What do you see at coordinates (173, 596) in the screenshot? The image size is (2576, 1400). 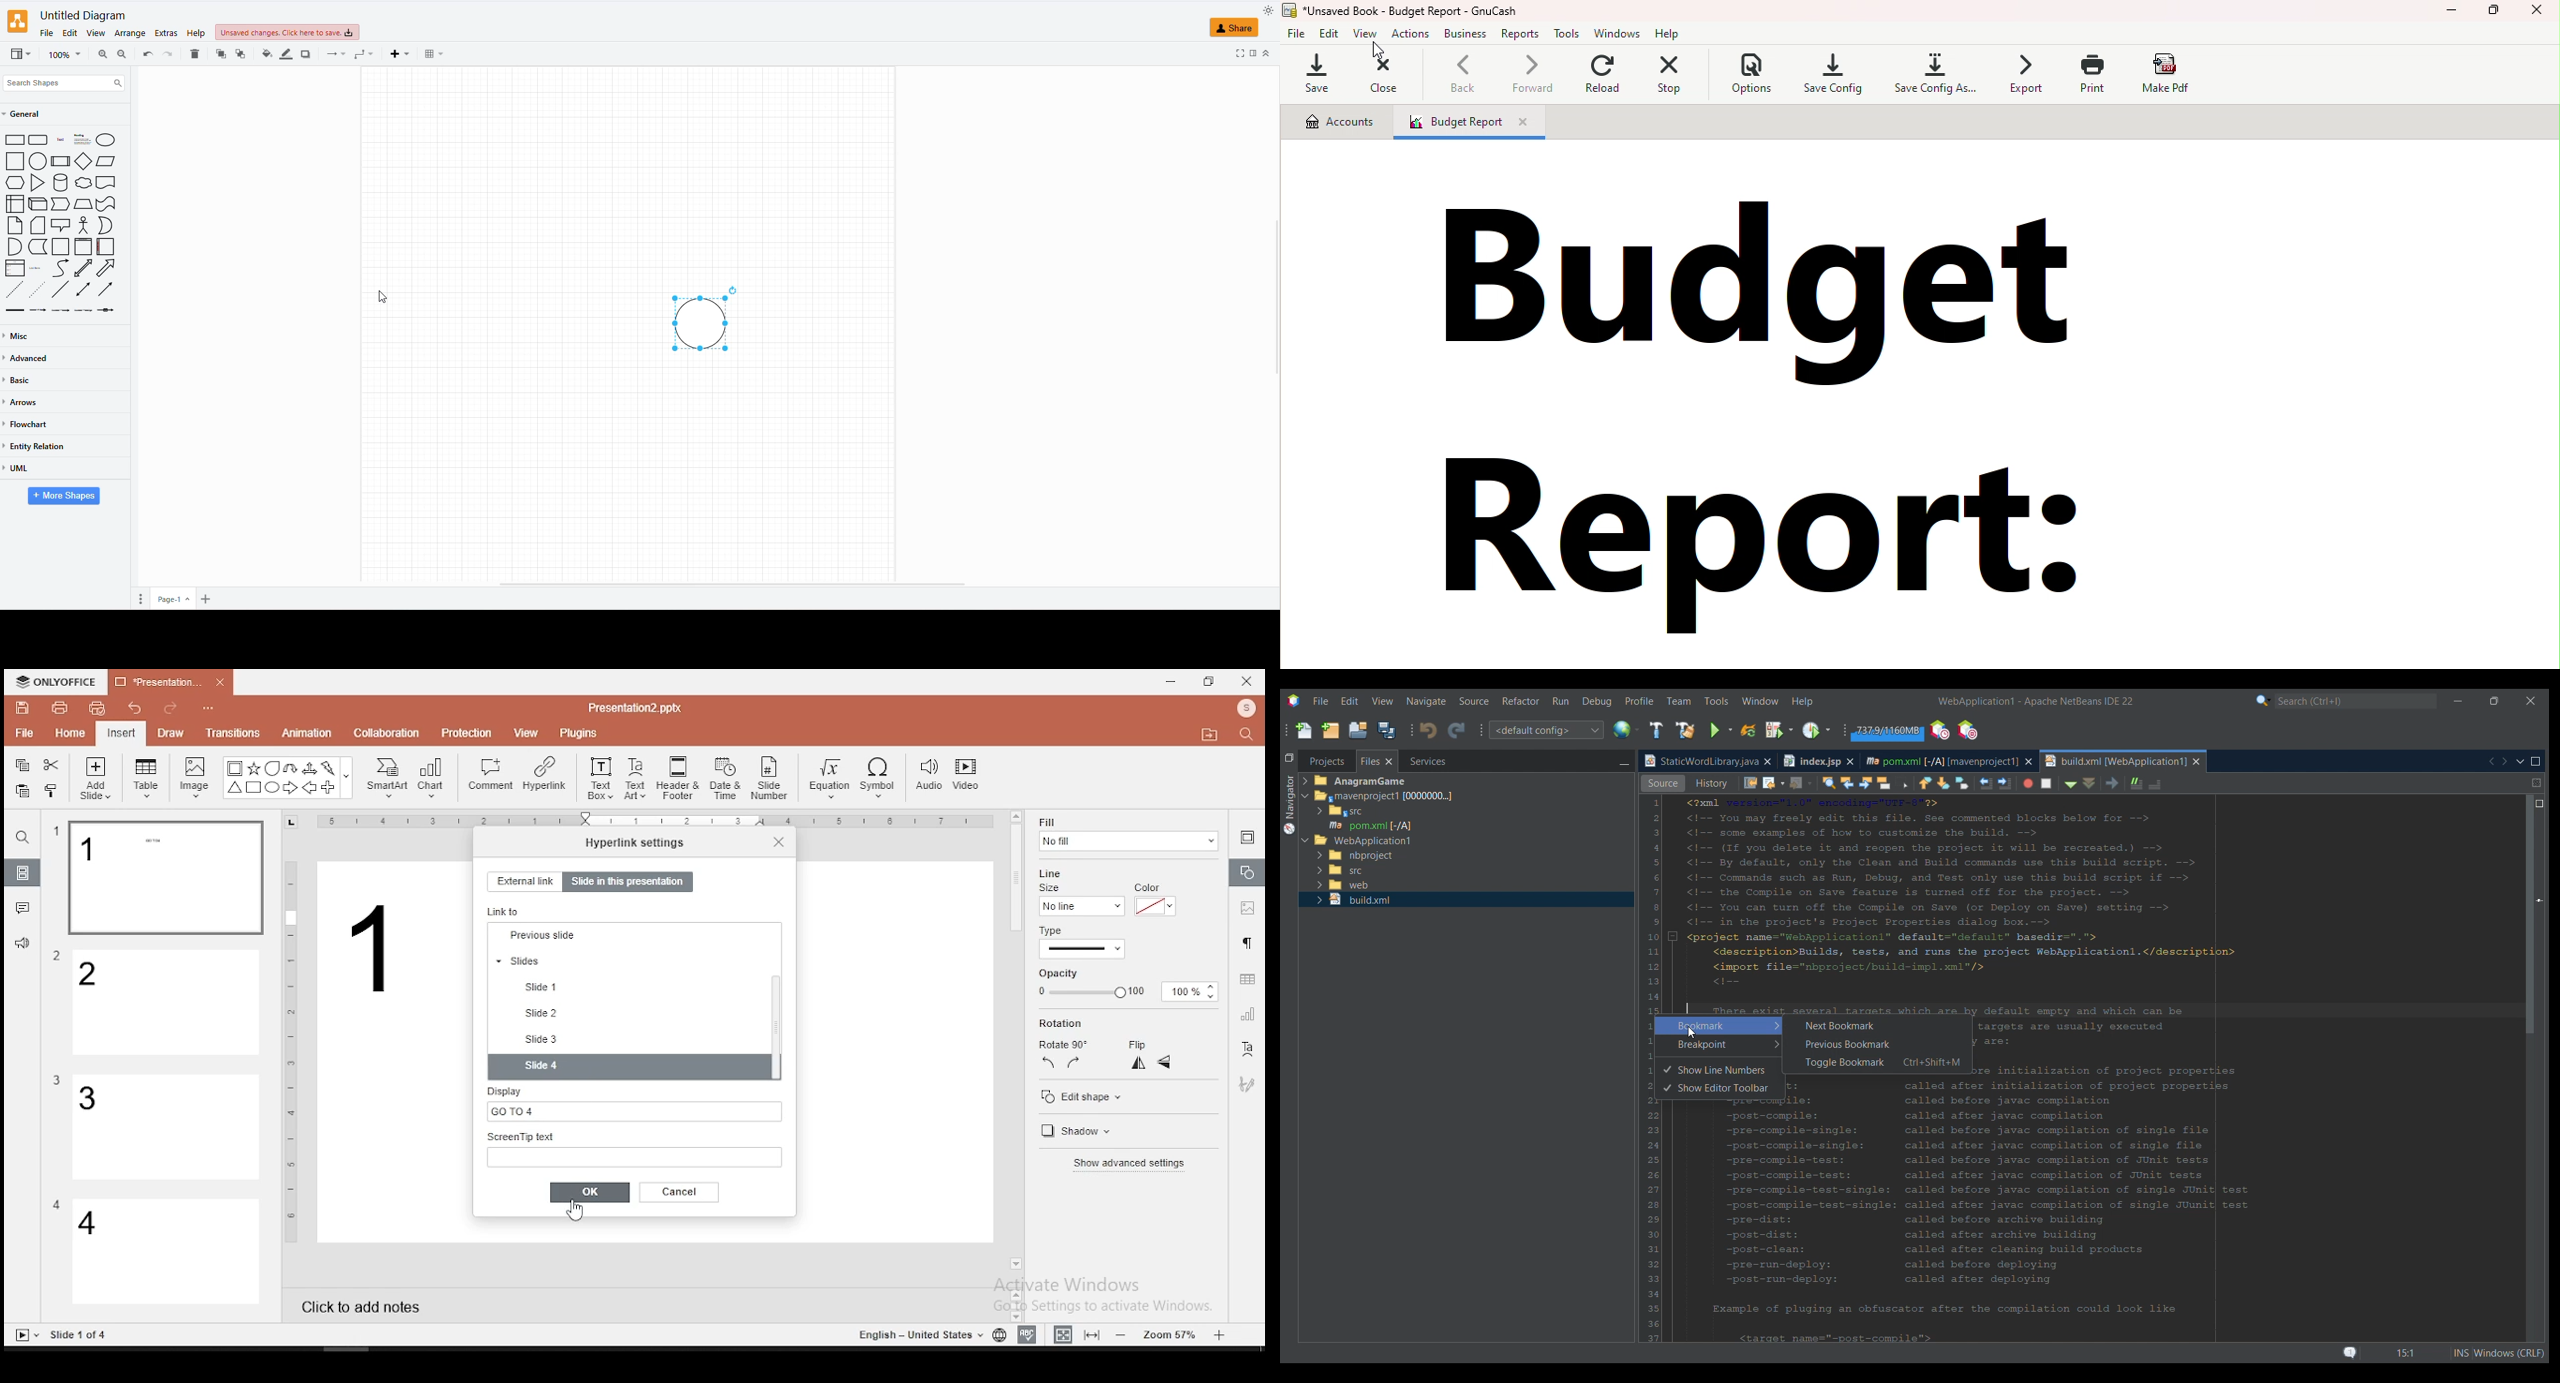 I see `PAGE` at bounding box center [173, 596].